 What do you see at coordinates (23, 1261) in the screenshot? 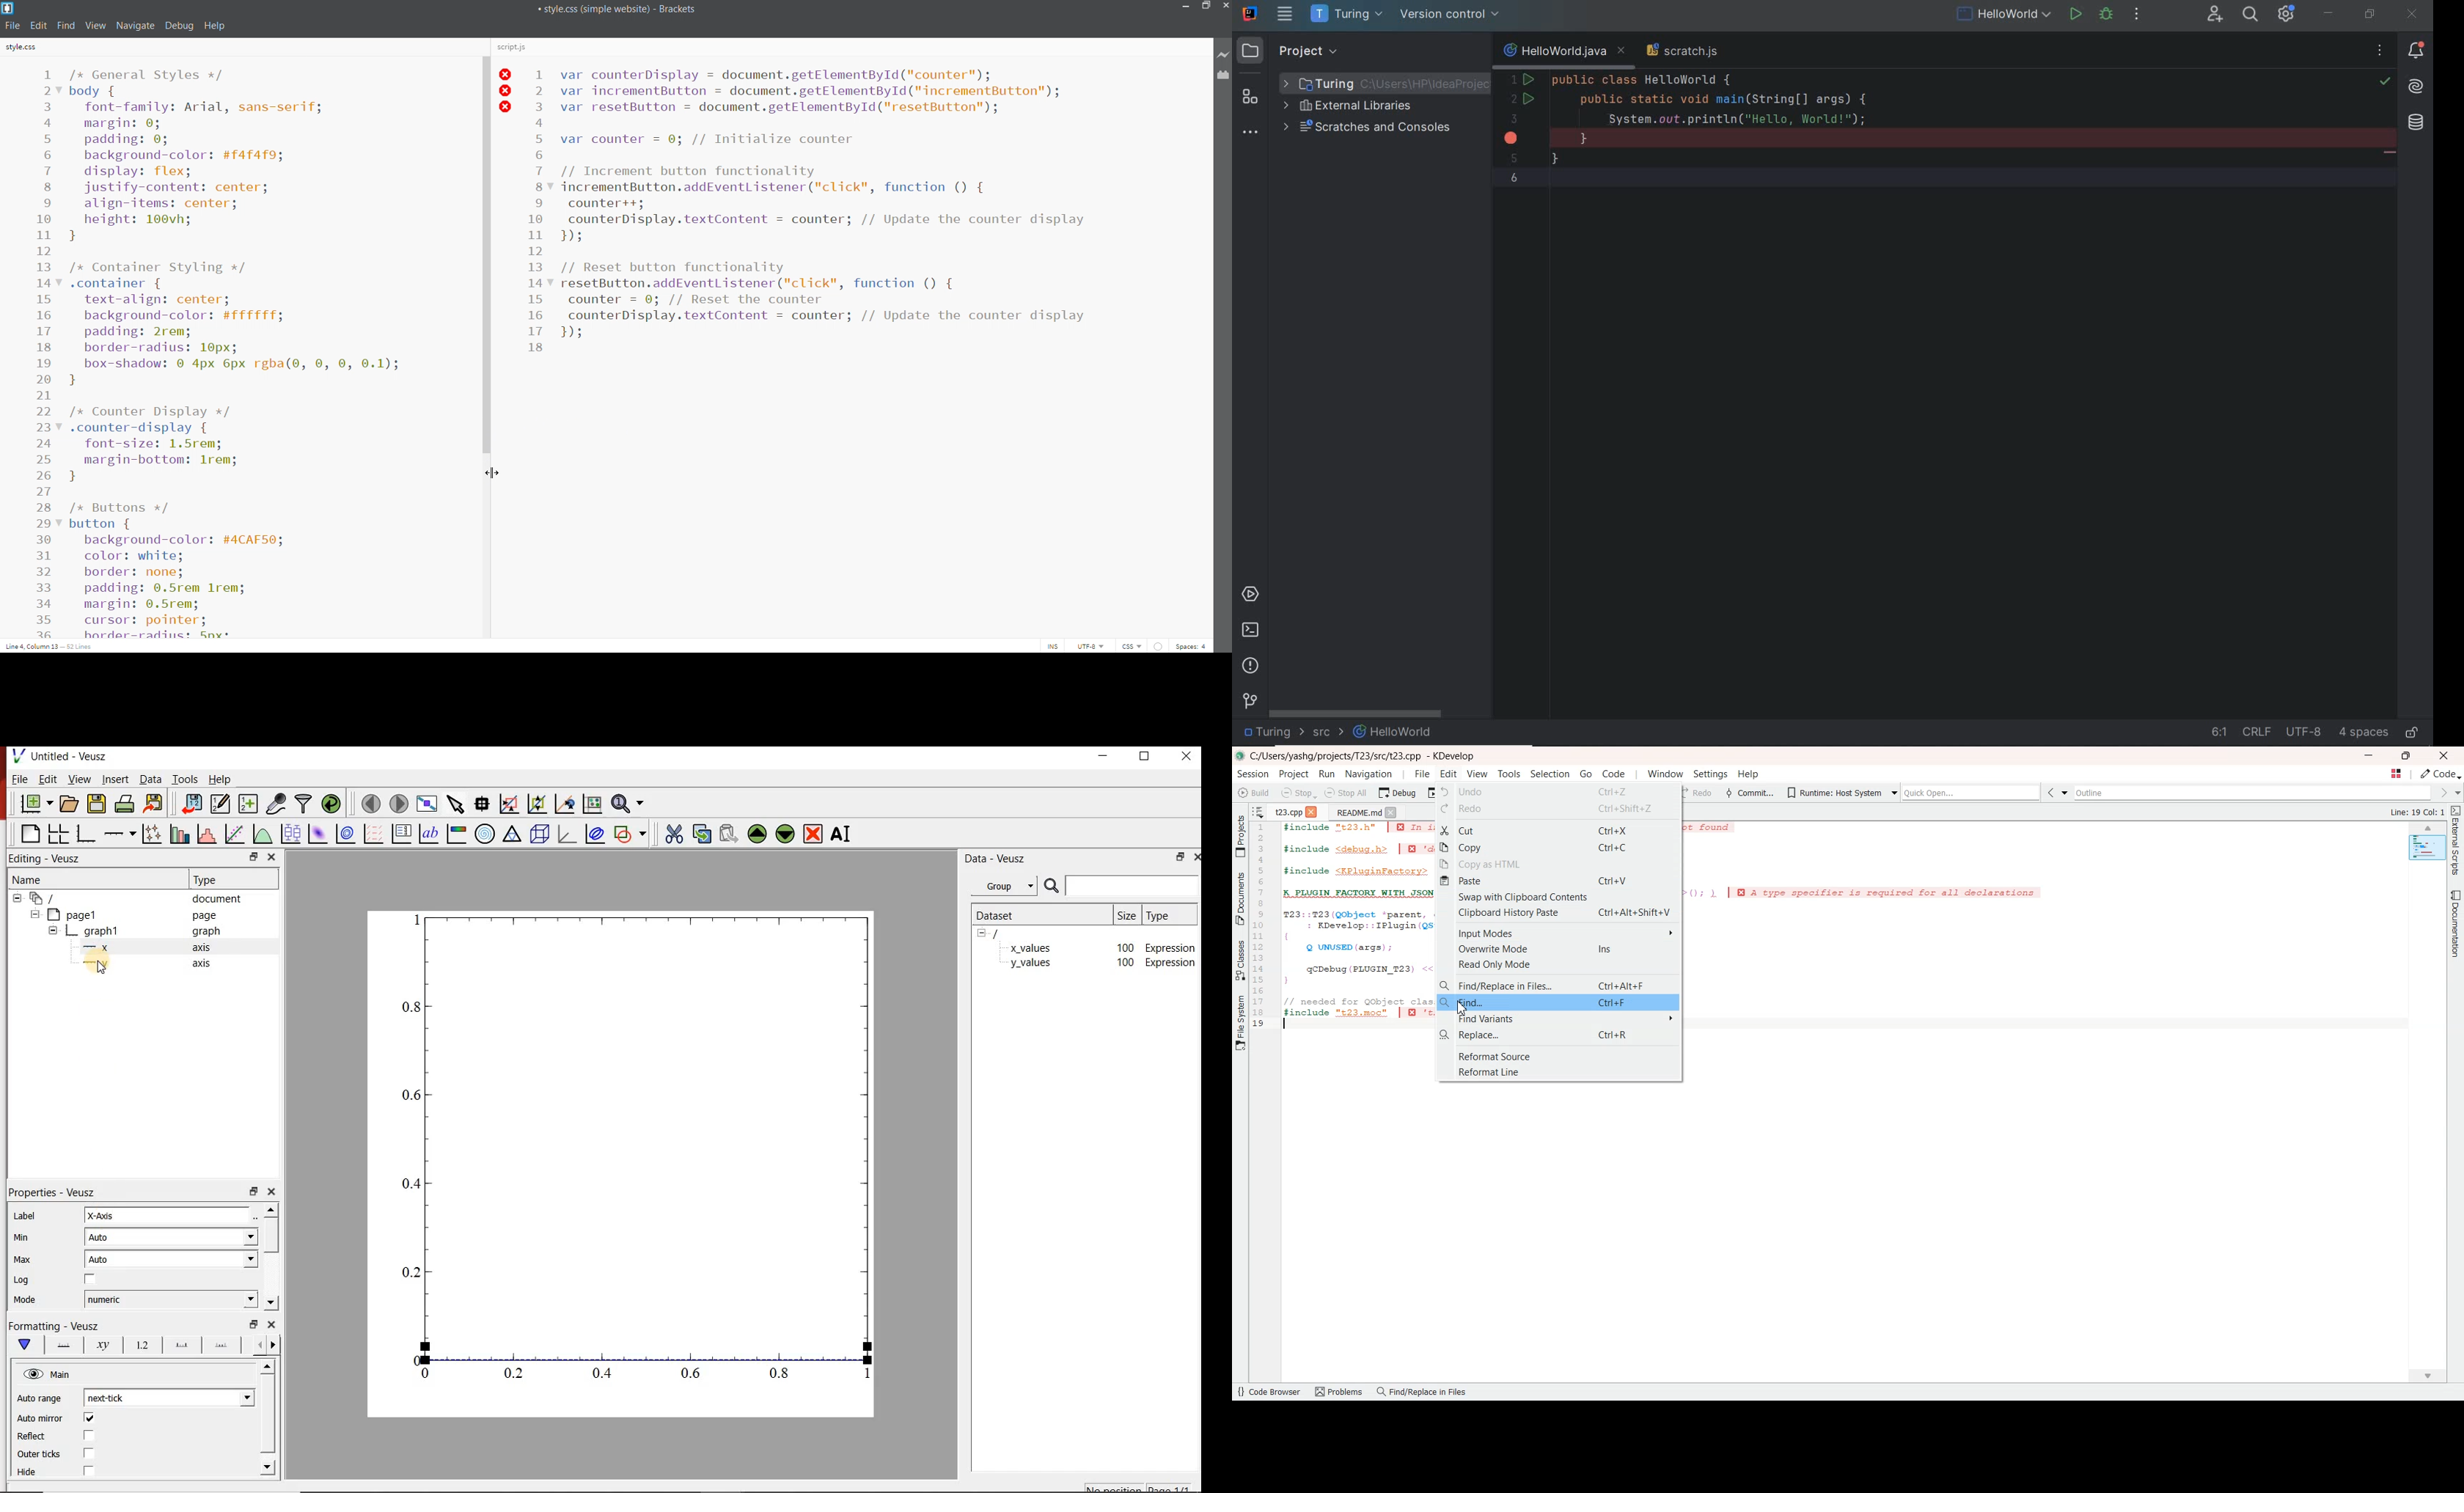
I see `| Max` at bounding box center [23, 1261].